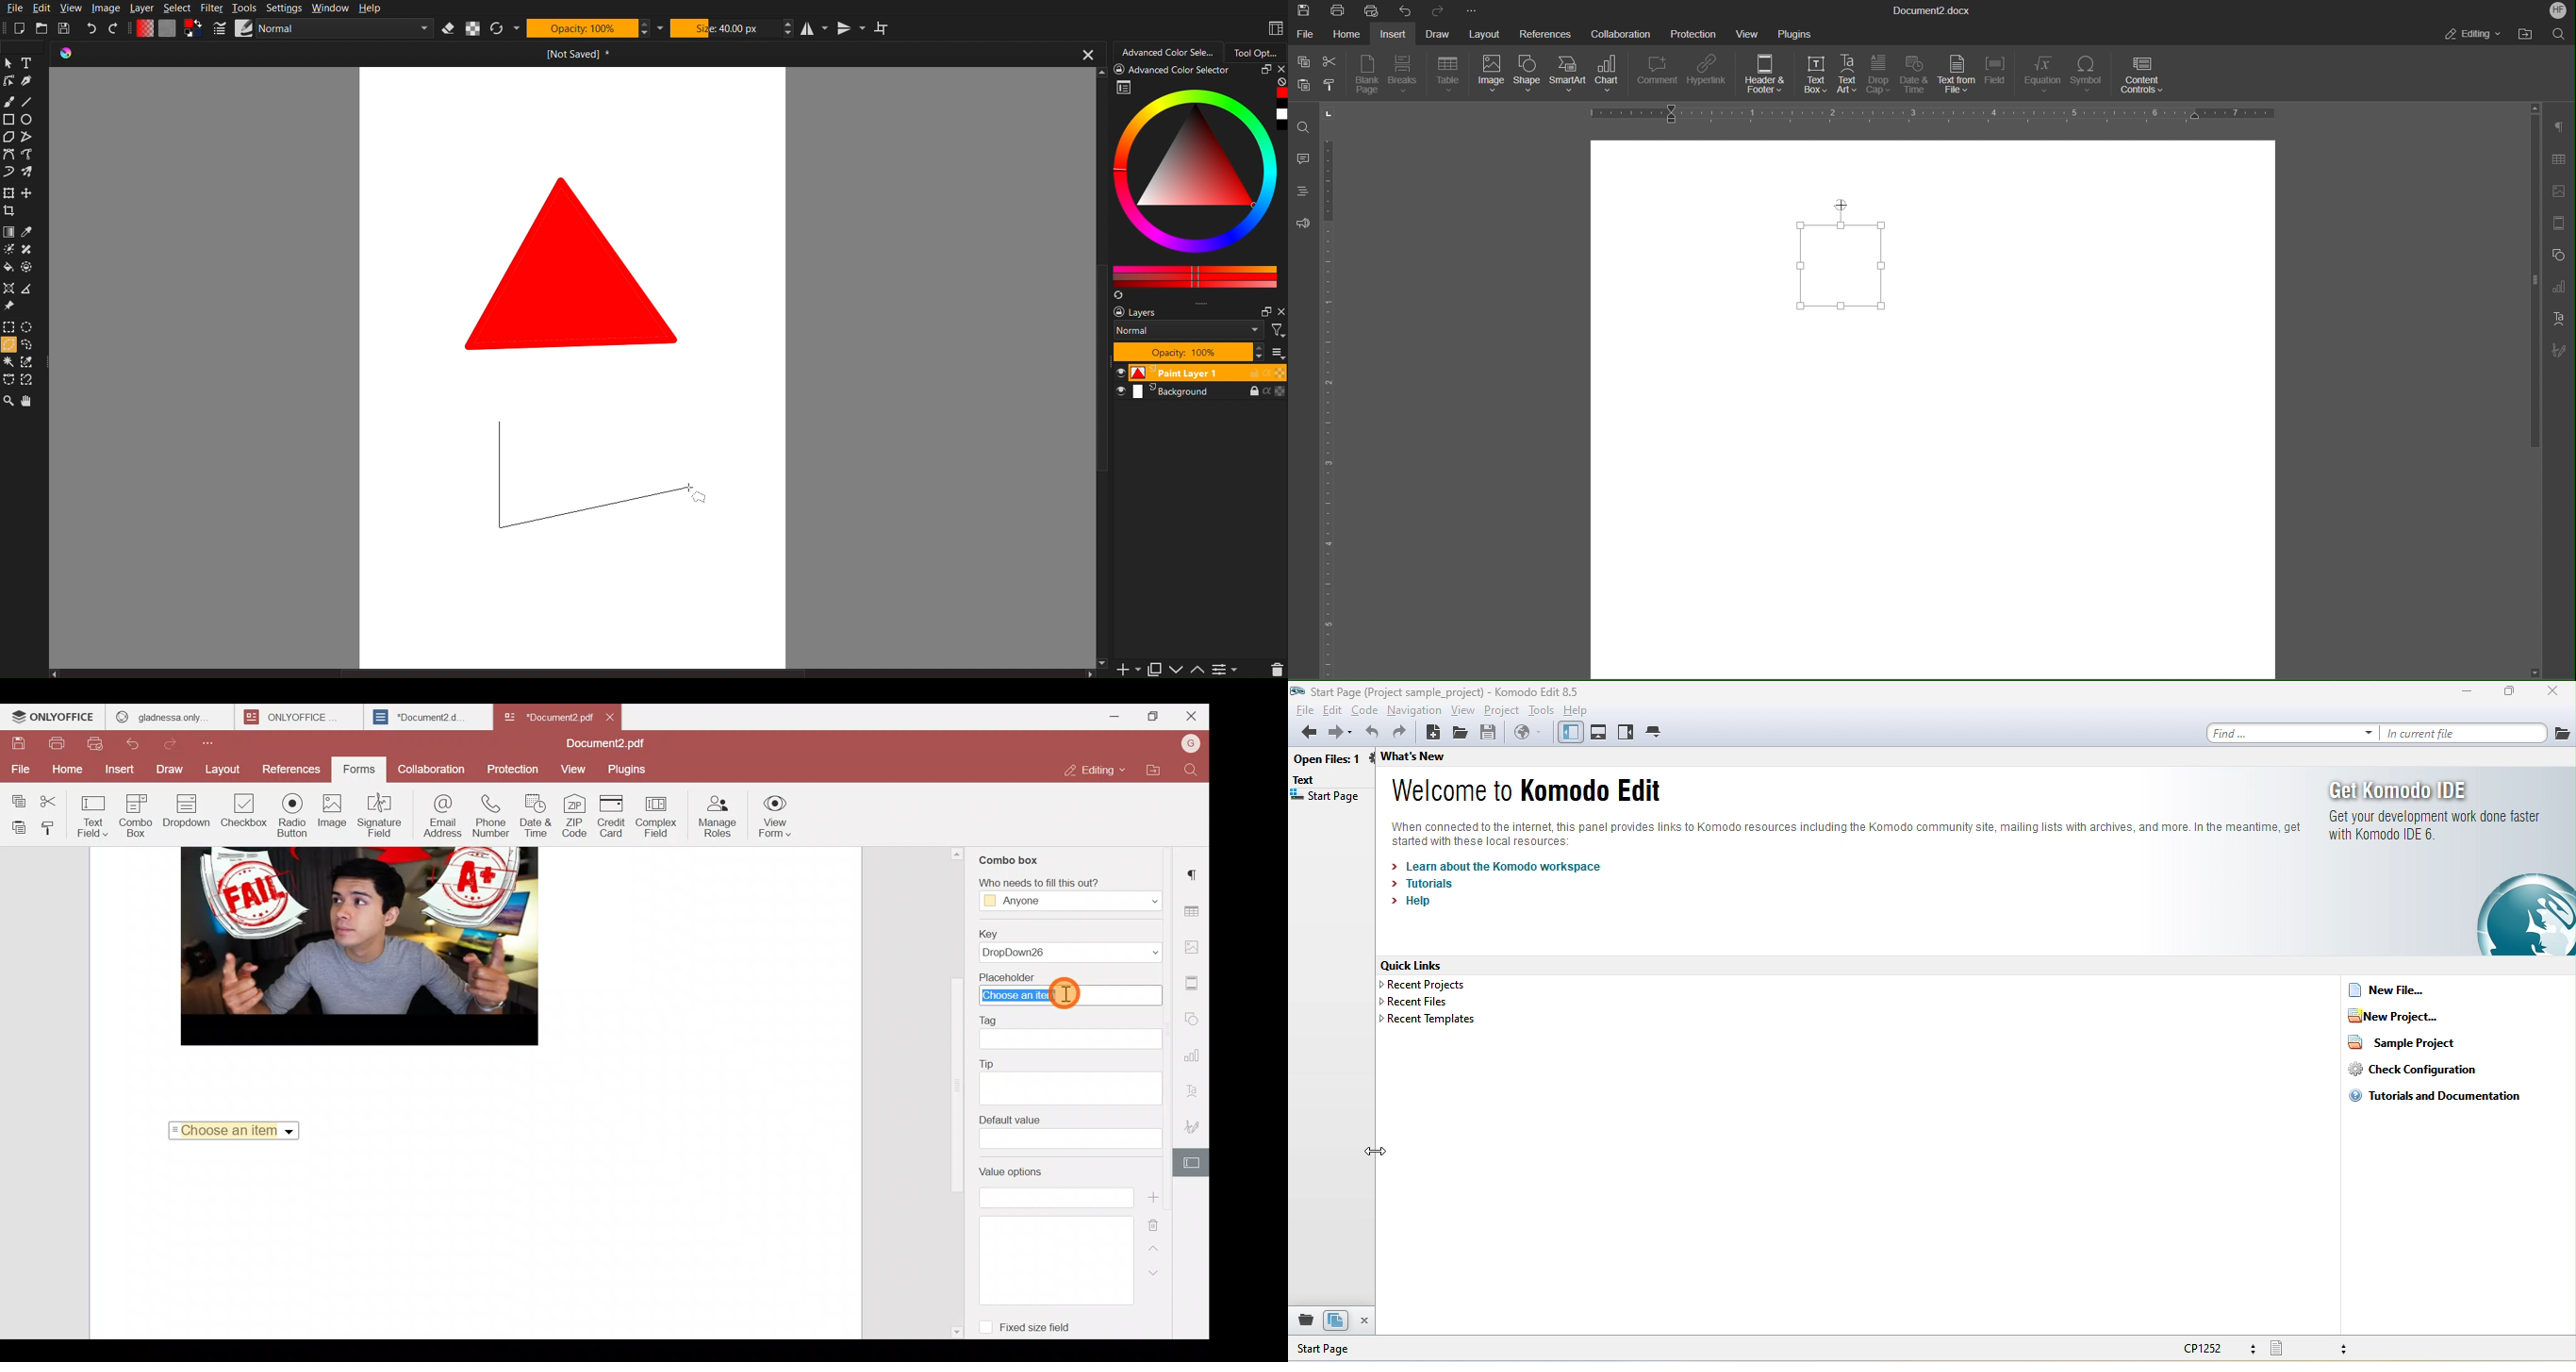 The image size is (2576, 1372). I want to click on Fixed size field, so click(1027, 1324).